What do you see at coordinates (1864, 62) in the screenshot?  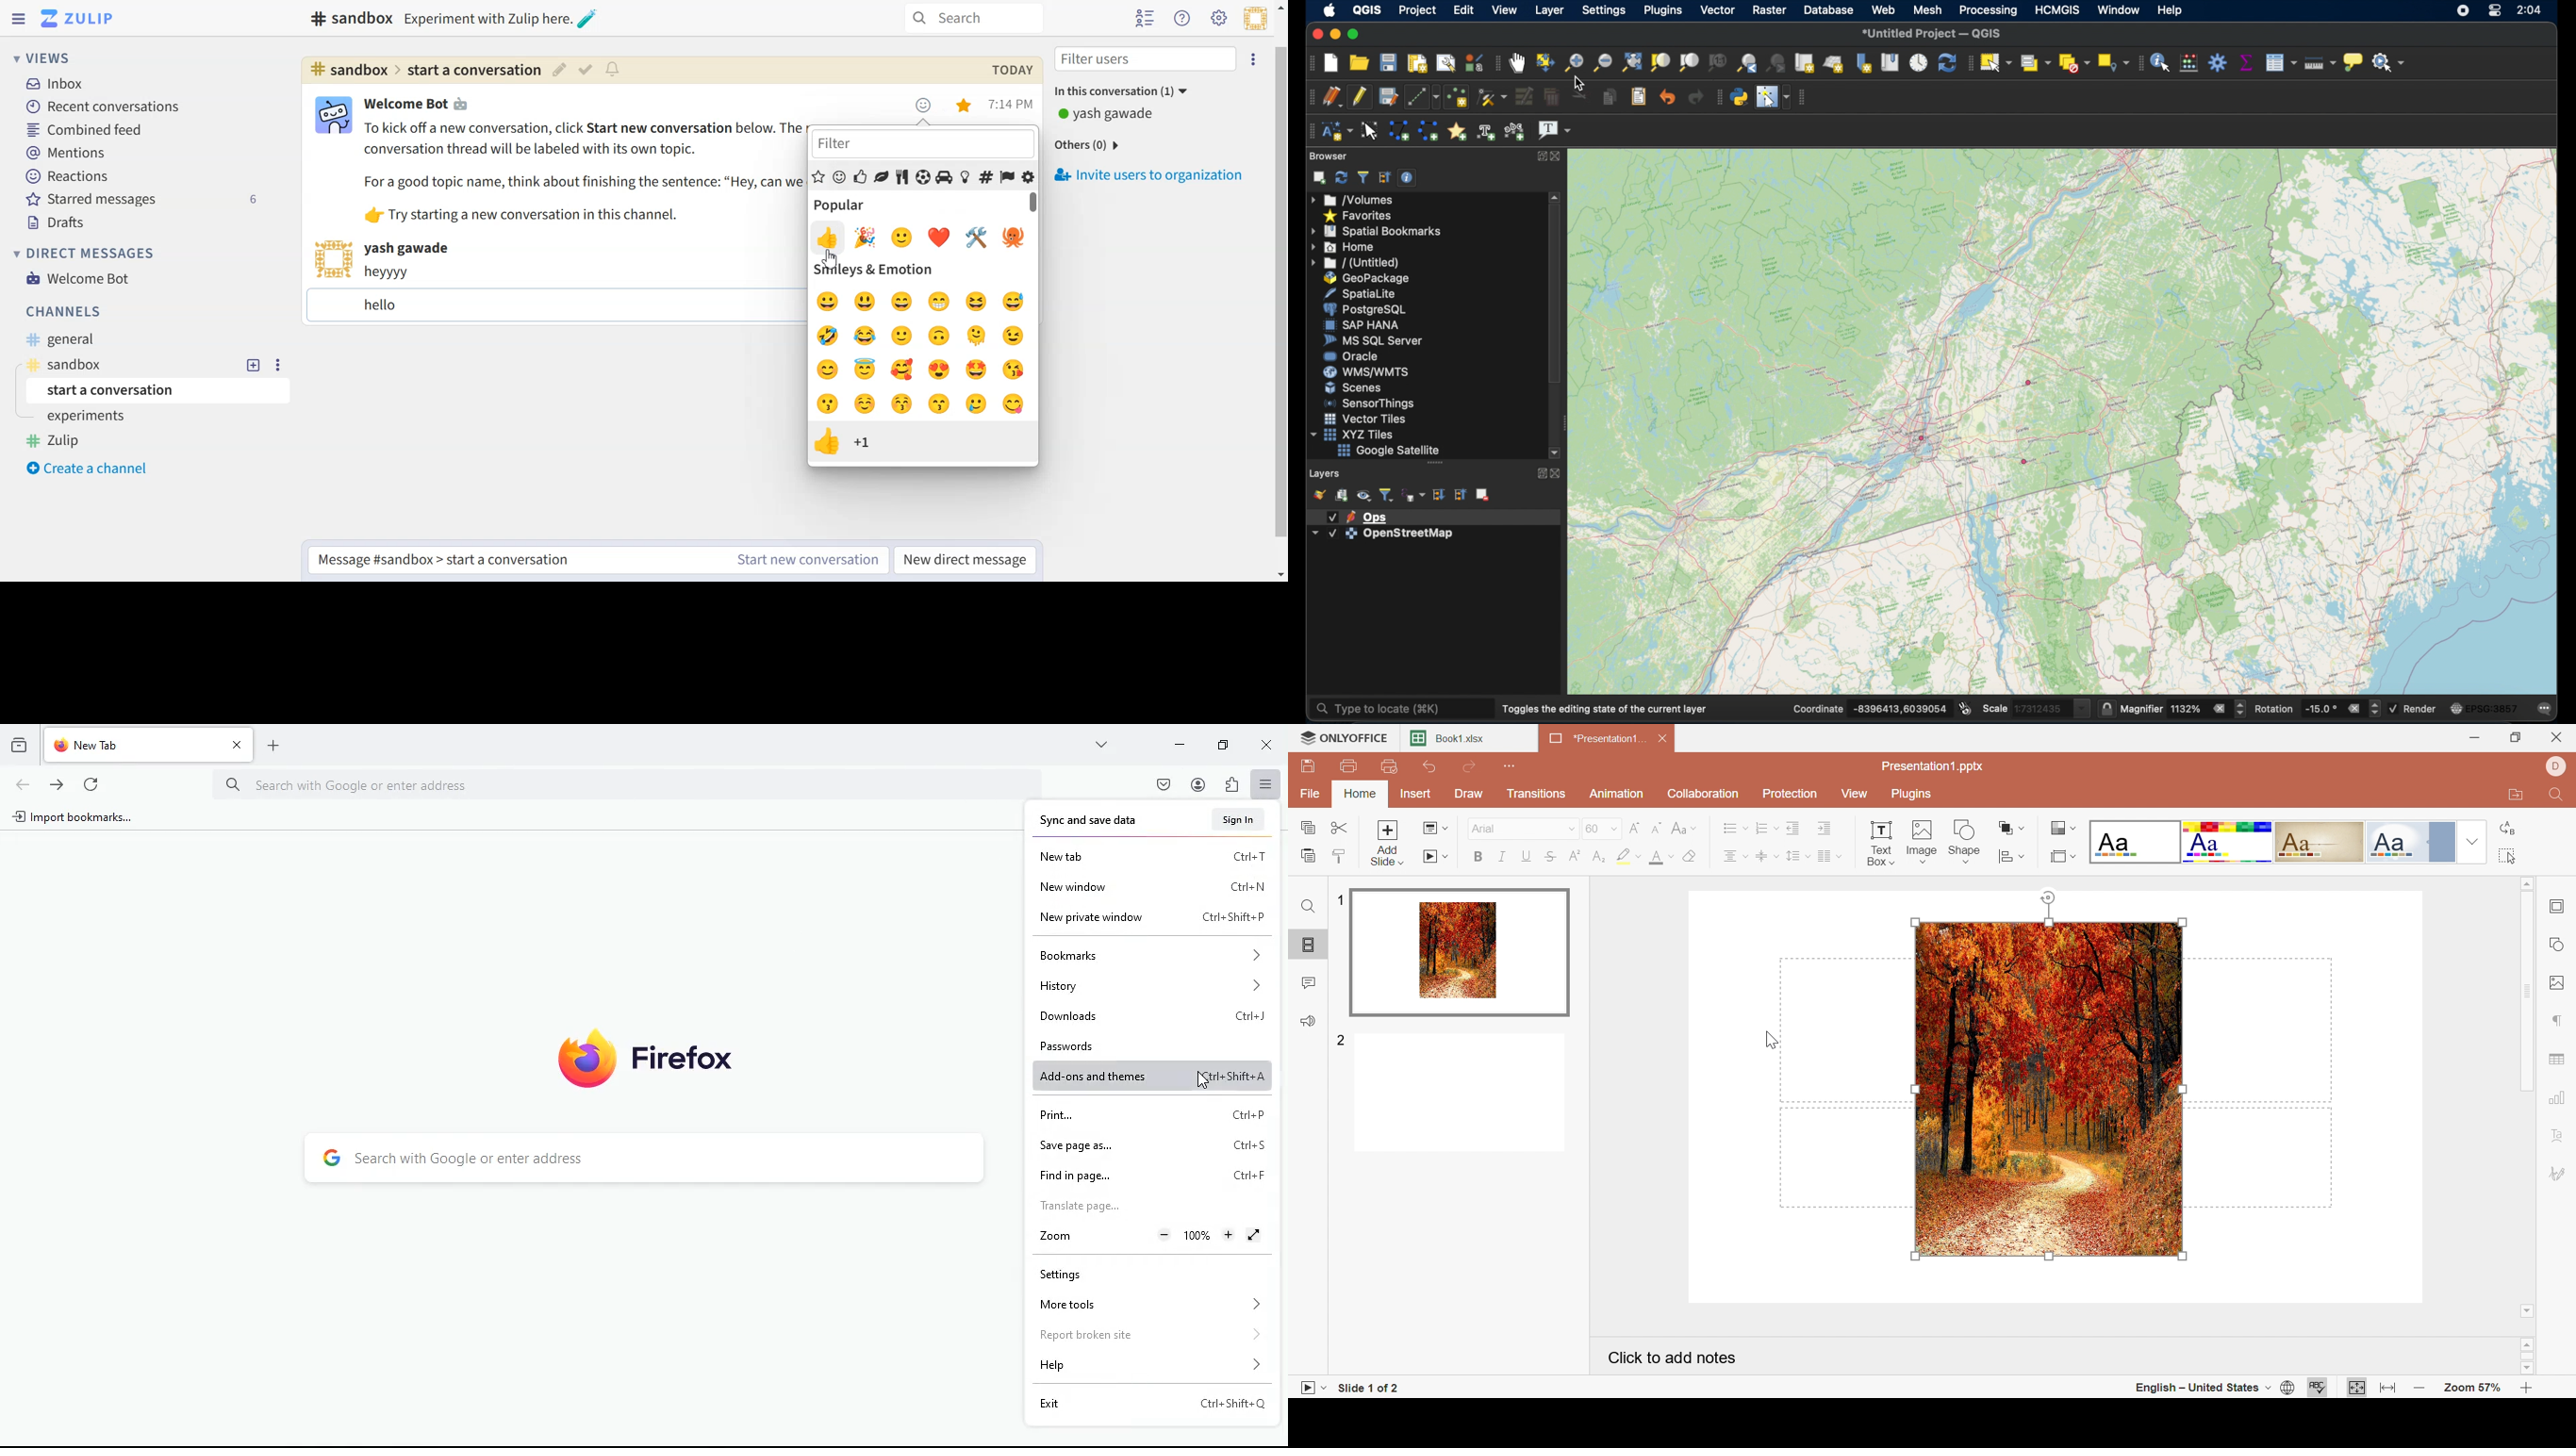 I see `new spatial bookmark` at bounding box center [1864, 62].